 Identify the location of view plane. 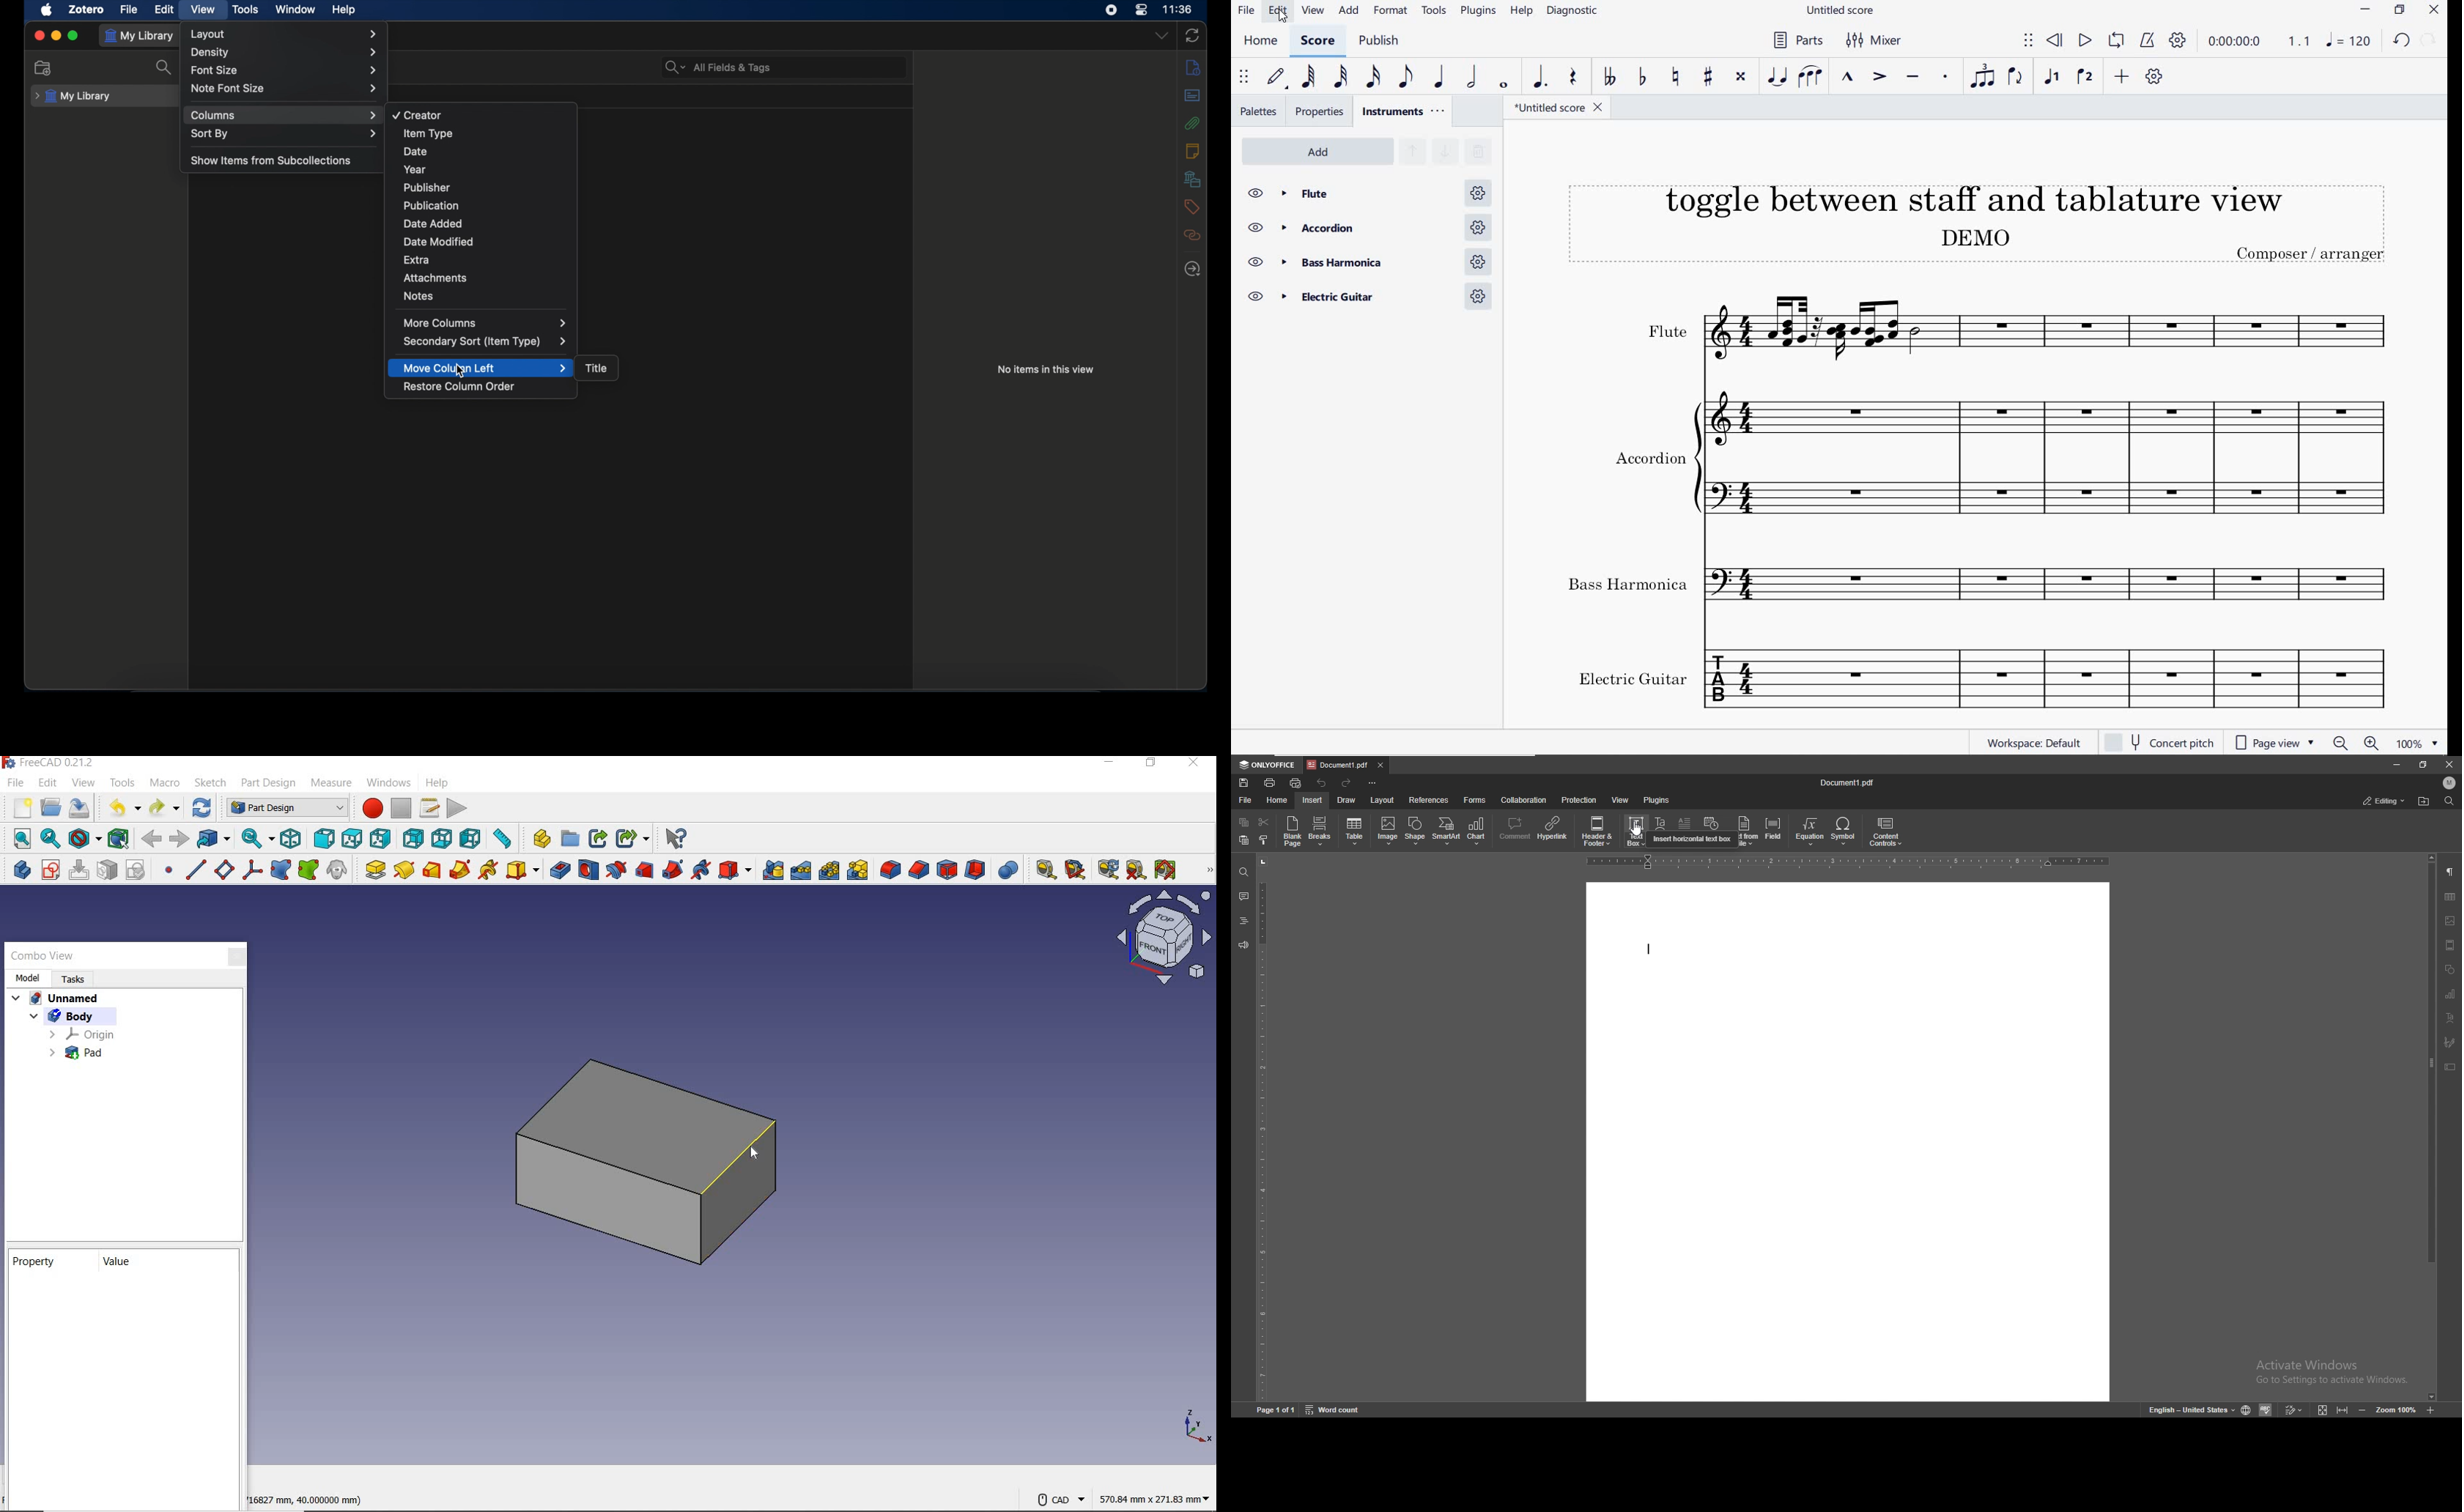
(1162, 938).